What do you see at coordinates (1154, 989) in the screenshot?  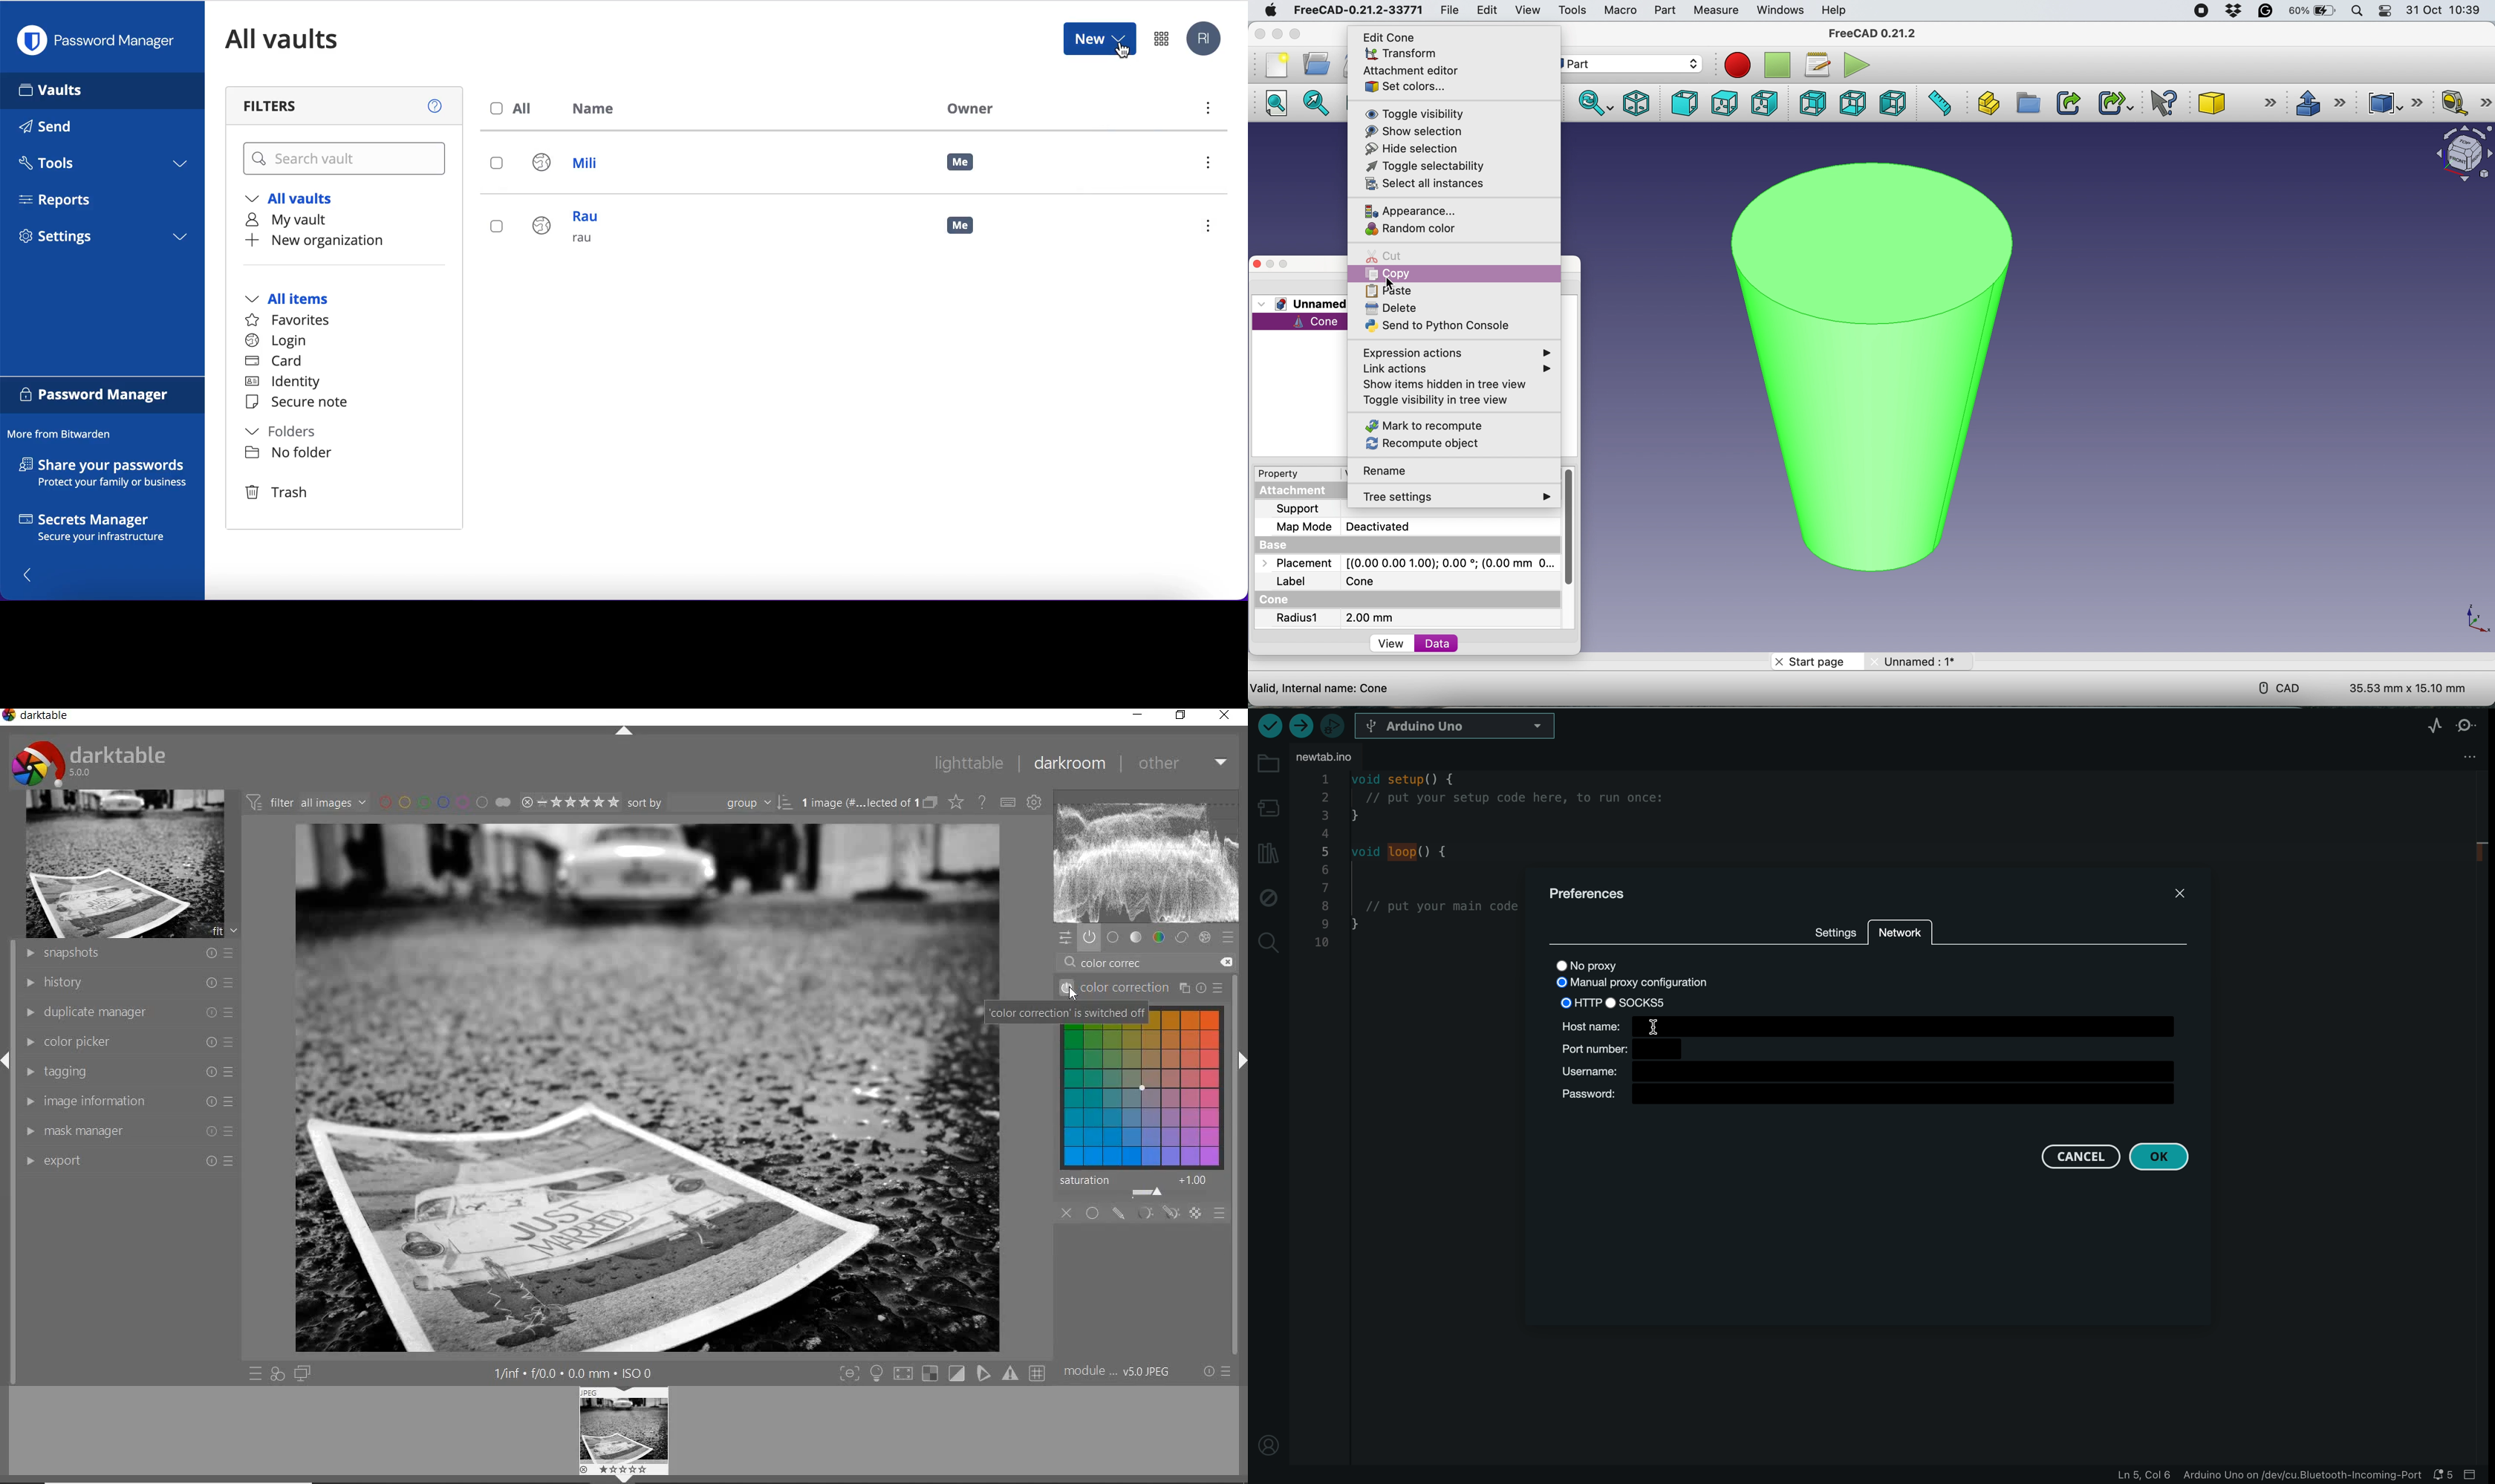 I see `color correction` at bounding box center [1154, 989].